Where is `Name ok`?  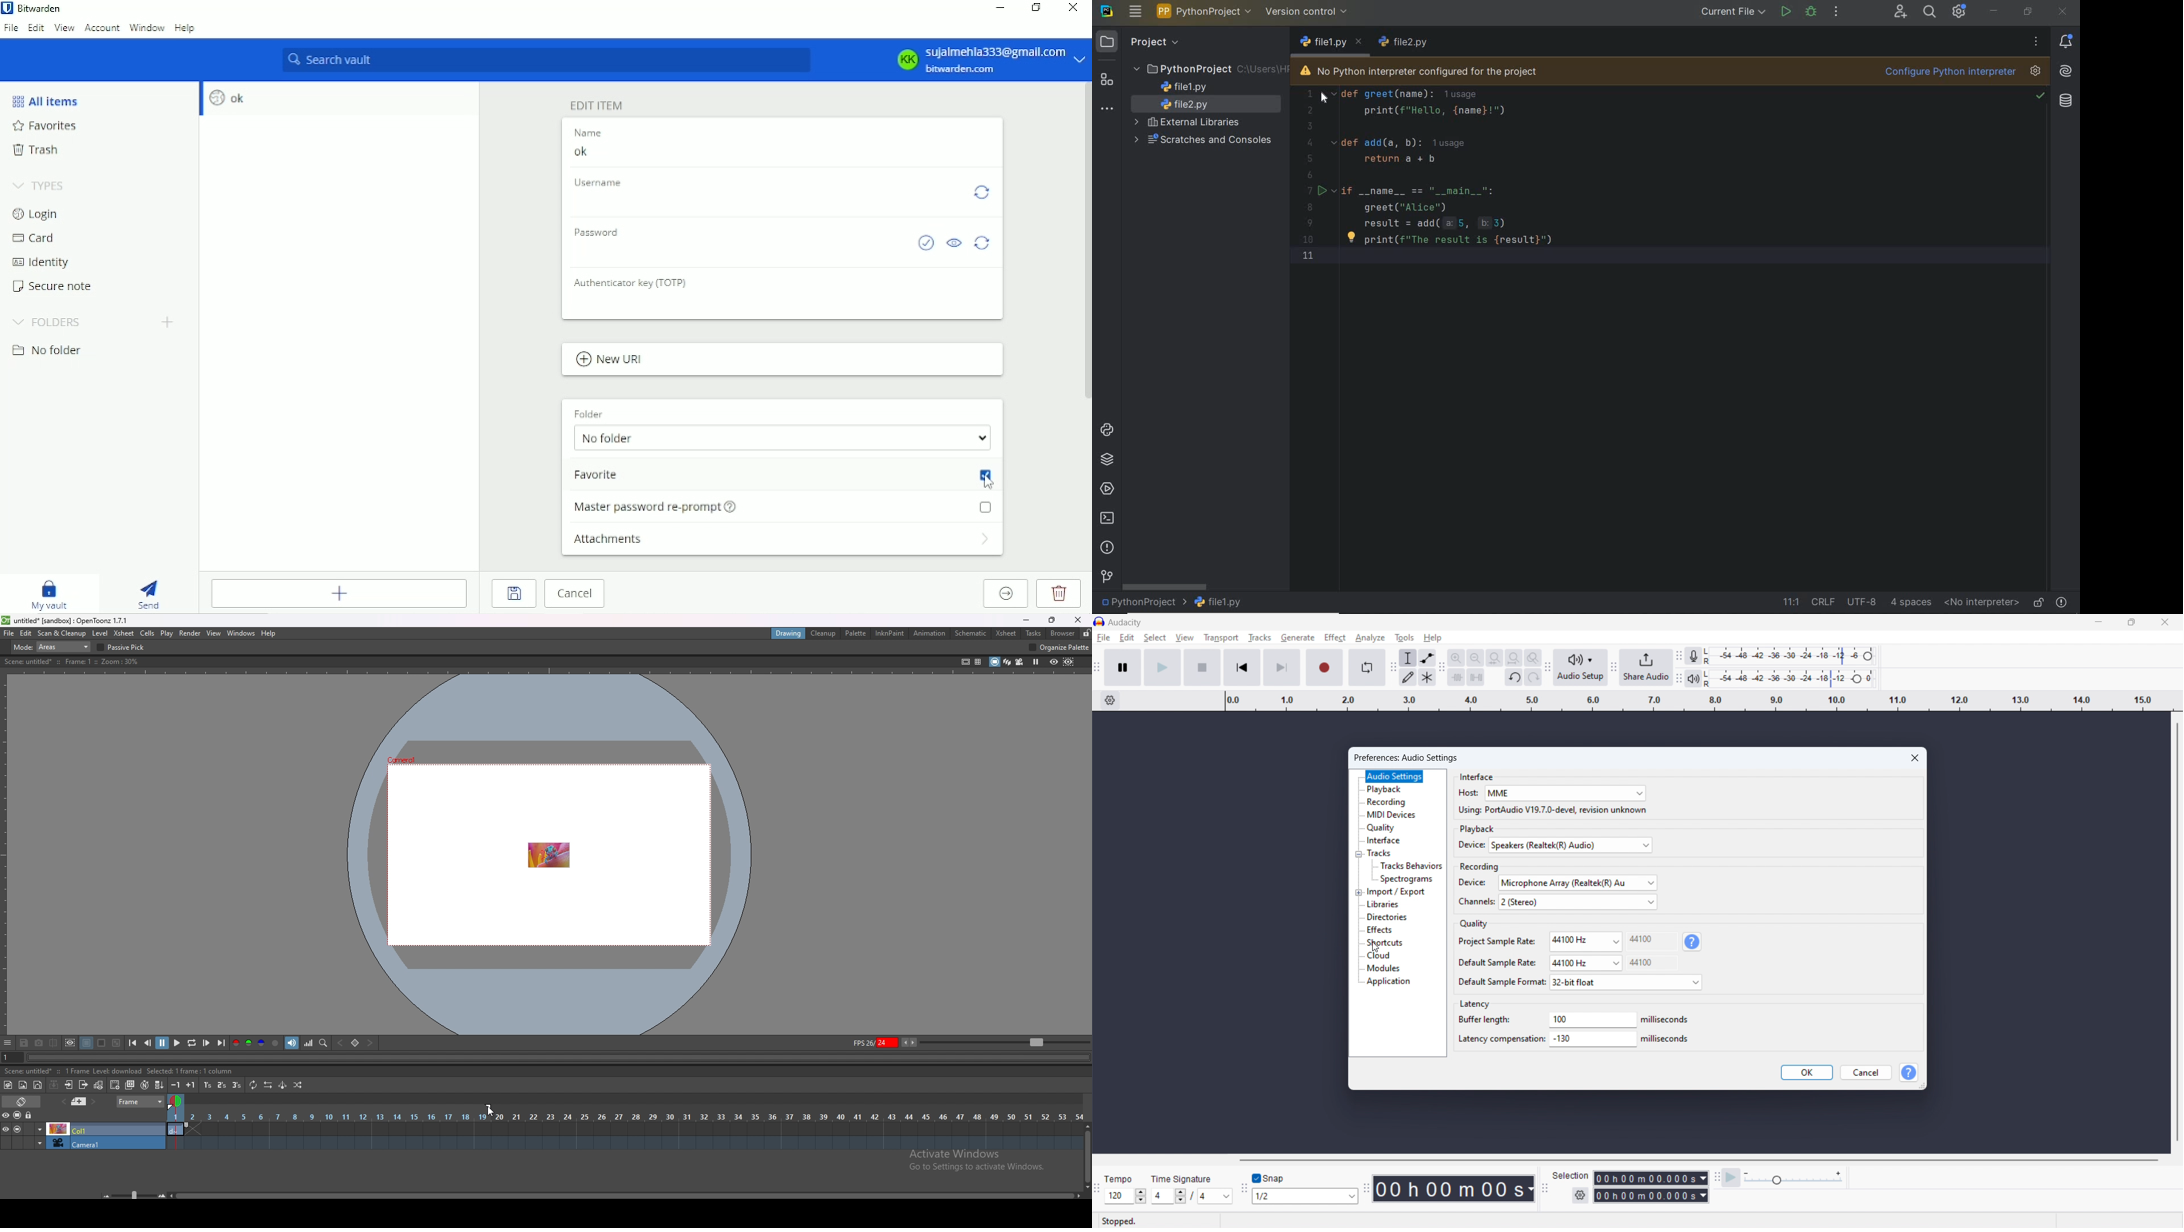
Name ok is located at coordinates (586, 131).